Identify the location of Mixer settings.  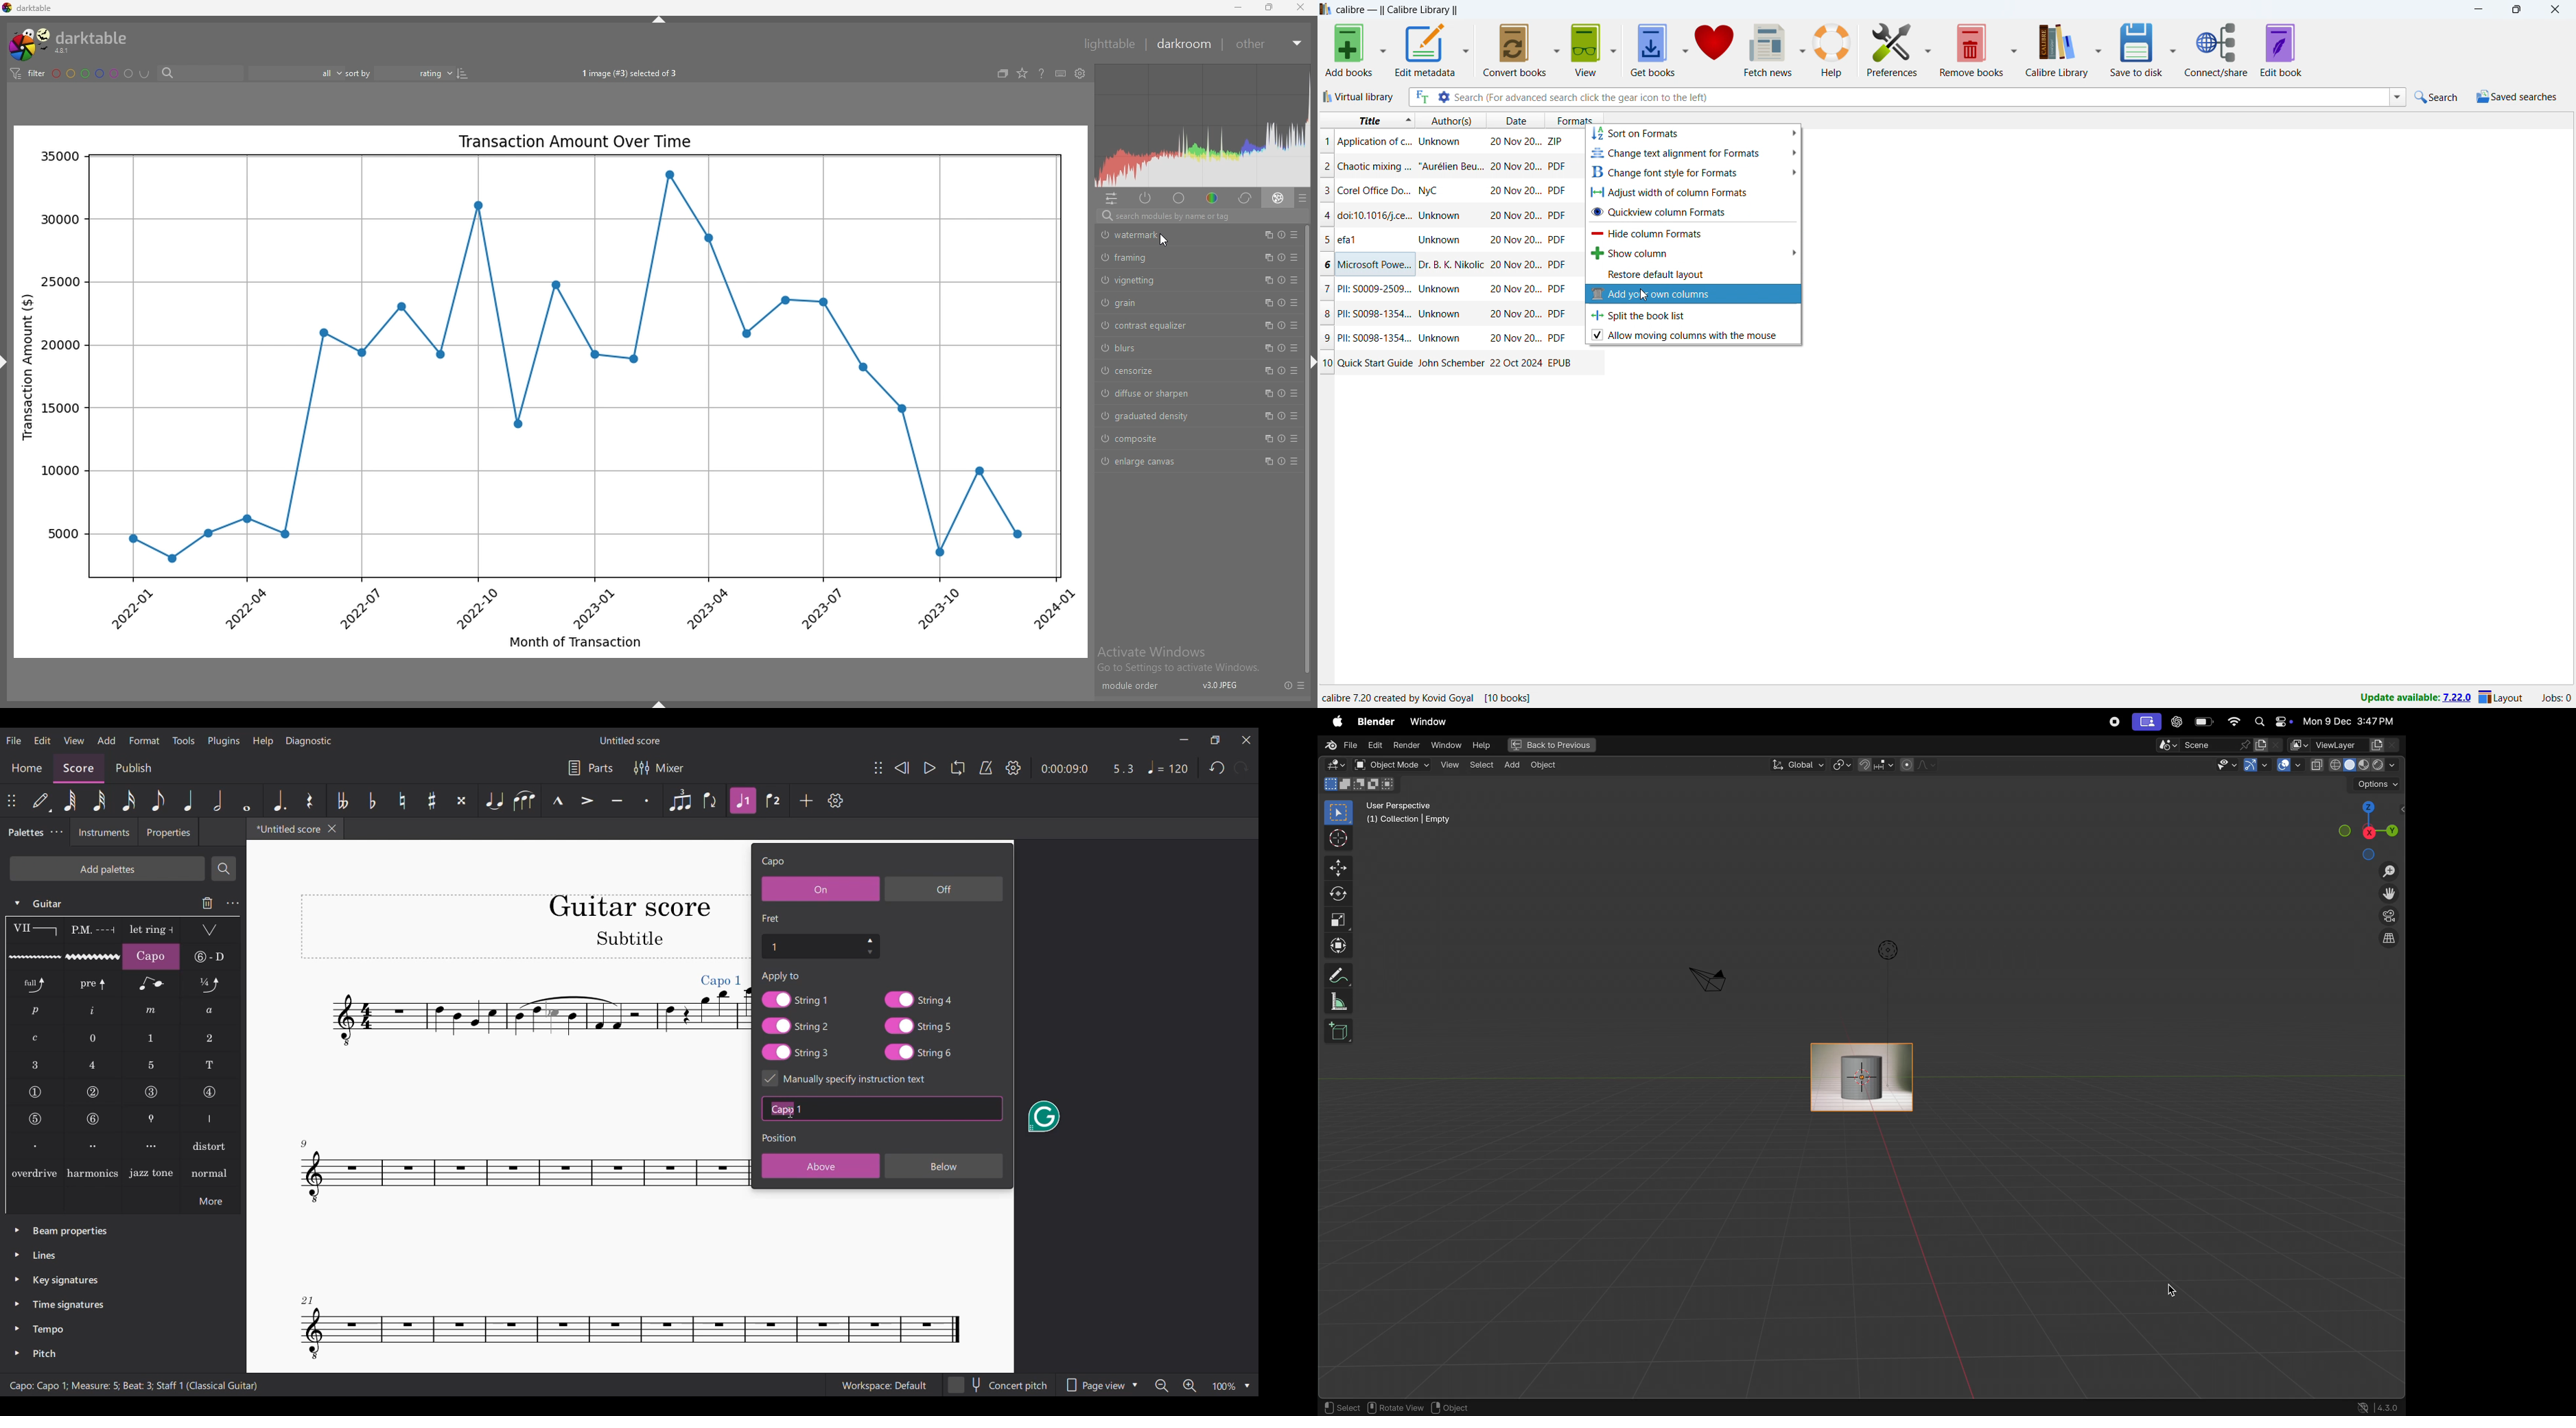
(659, 768).